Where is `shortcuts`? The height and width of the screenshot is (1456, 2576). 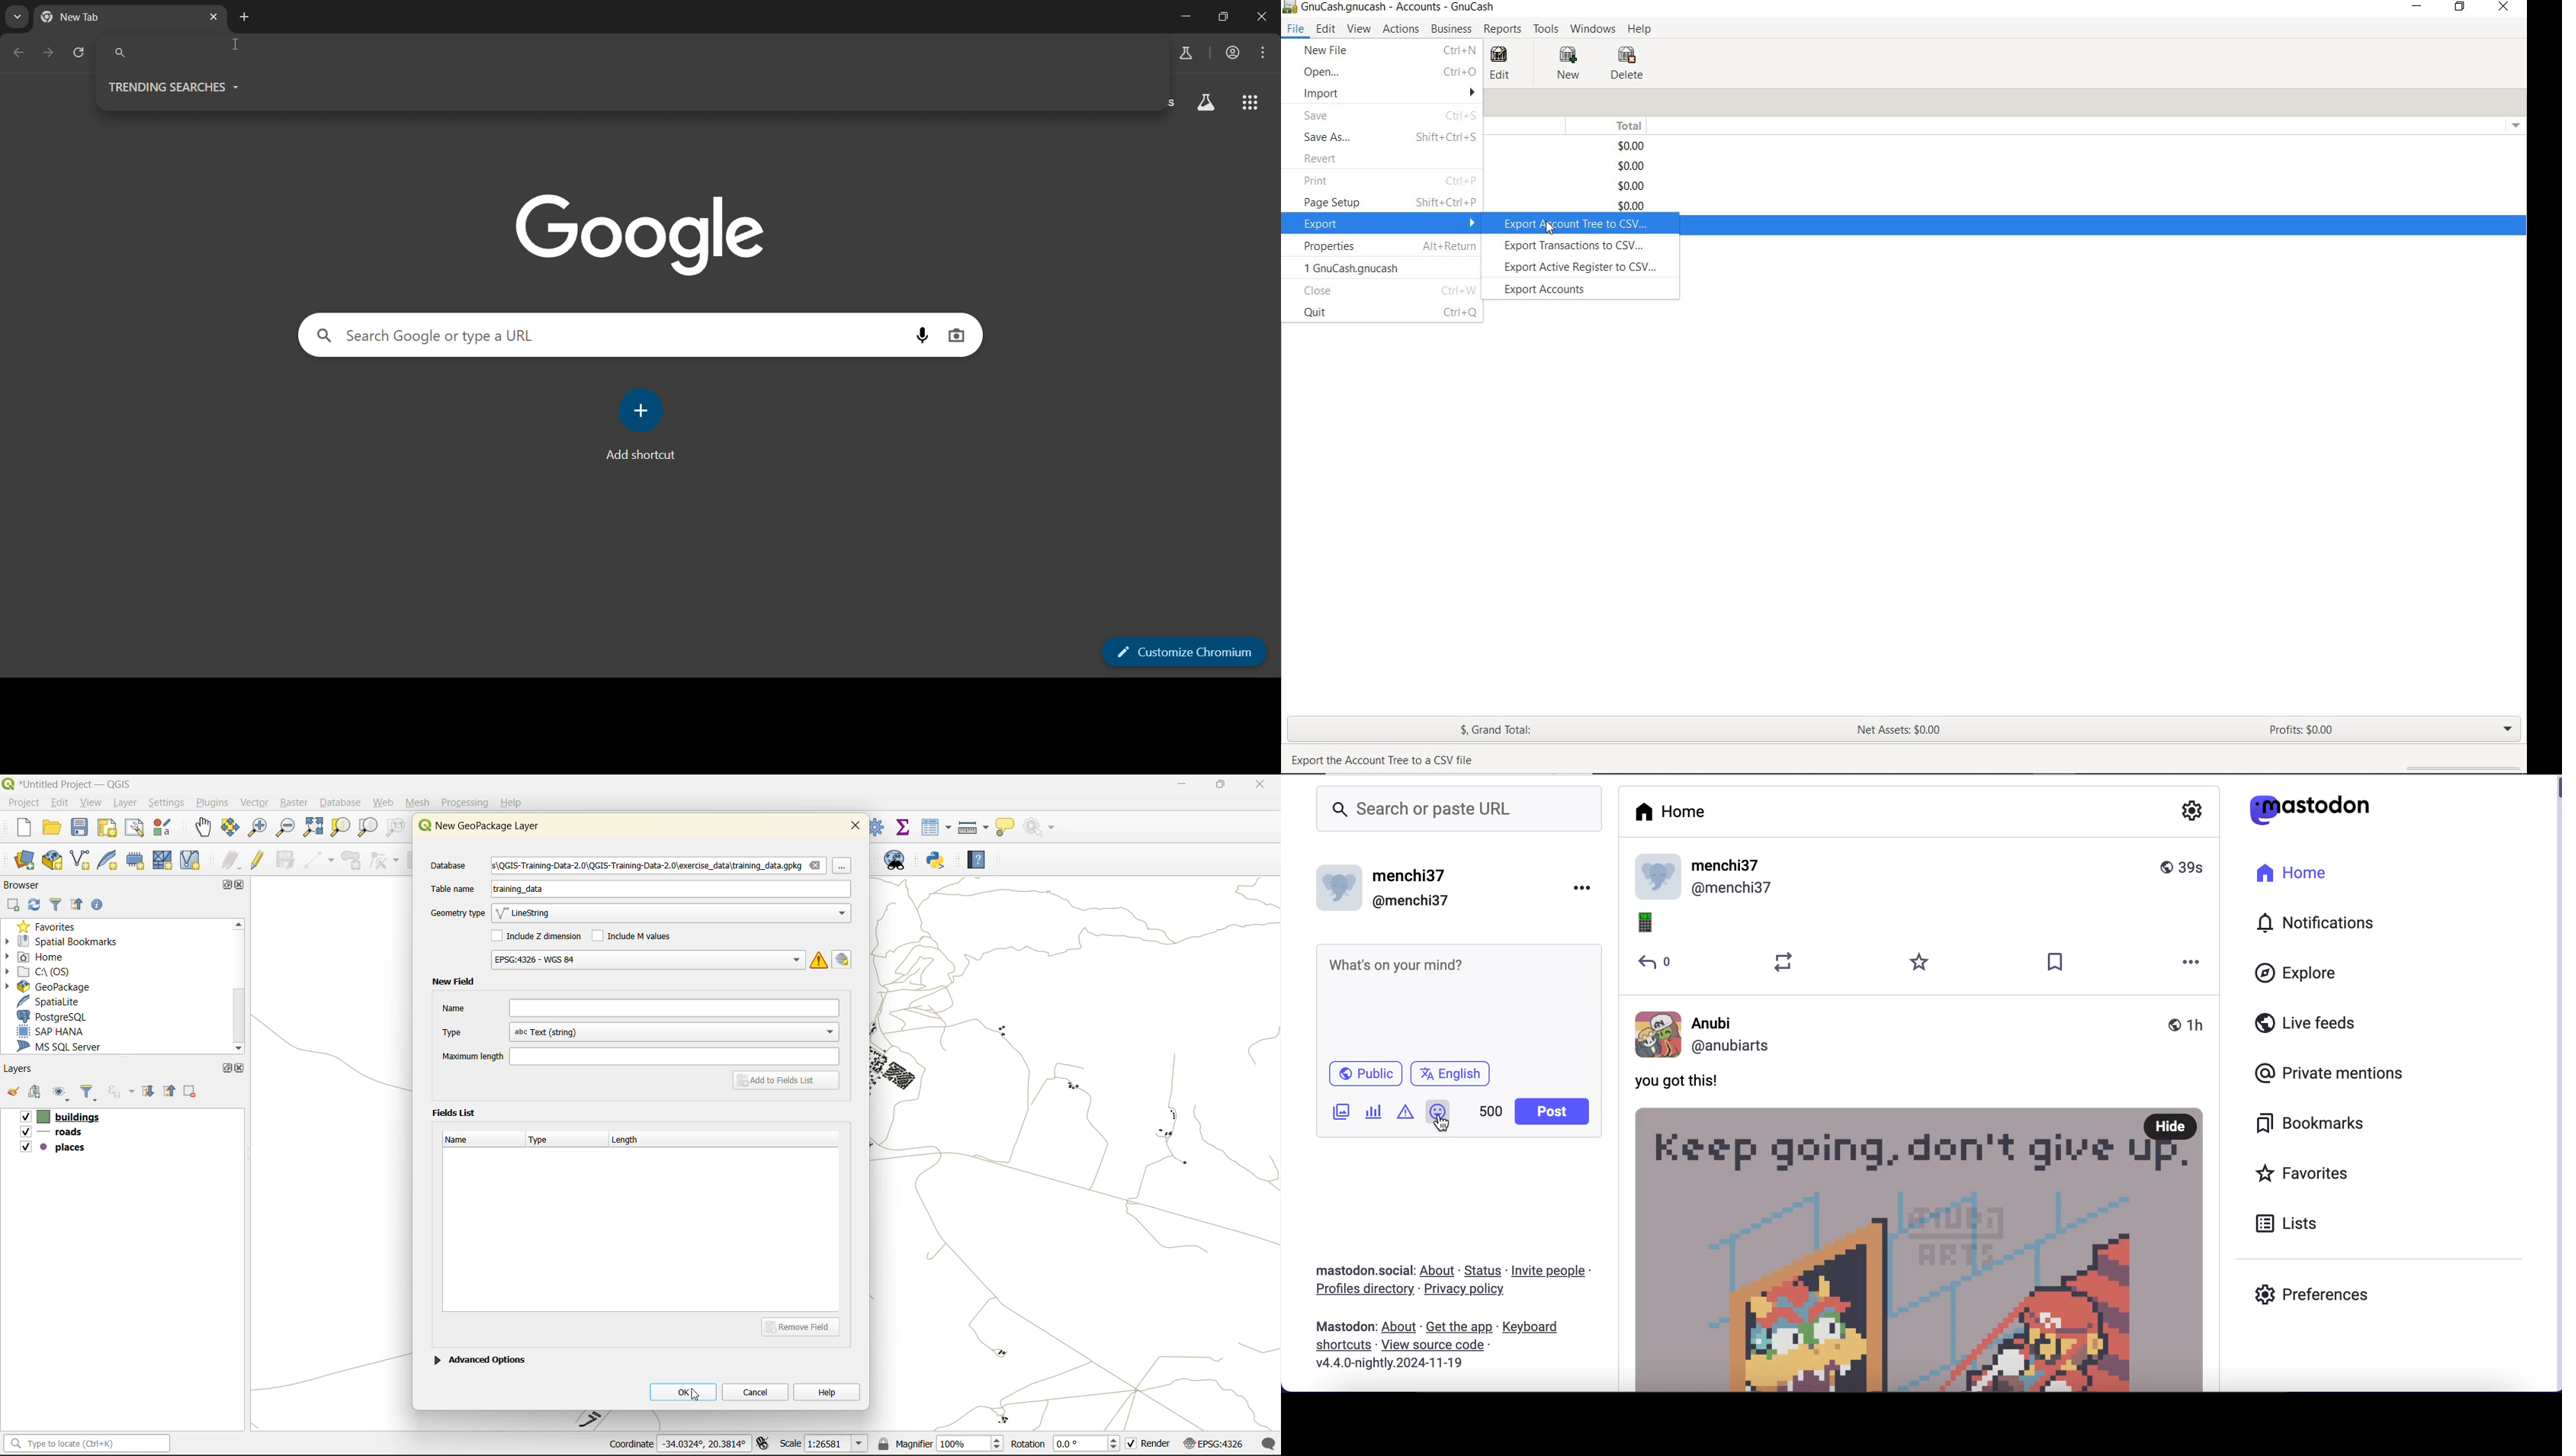 shortcuts is located at coordinates (1340, 1347).